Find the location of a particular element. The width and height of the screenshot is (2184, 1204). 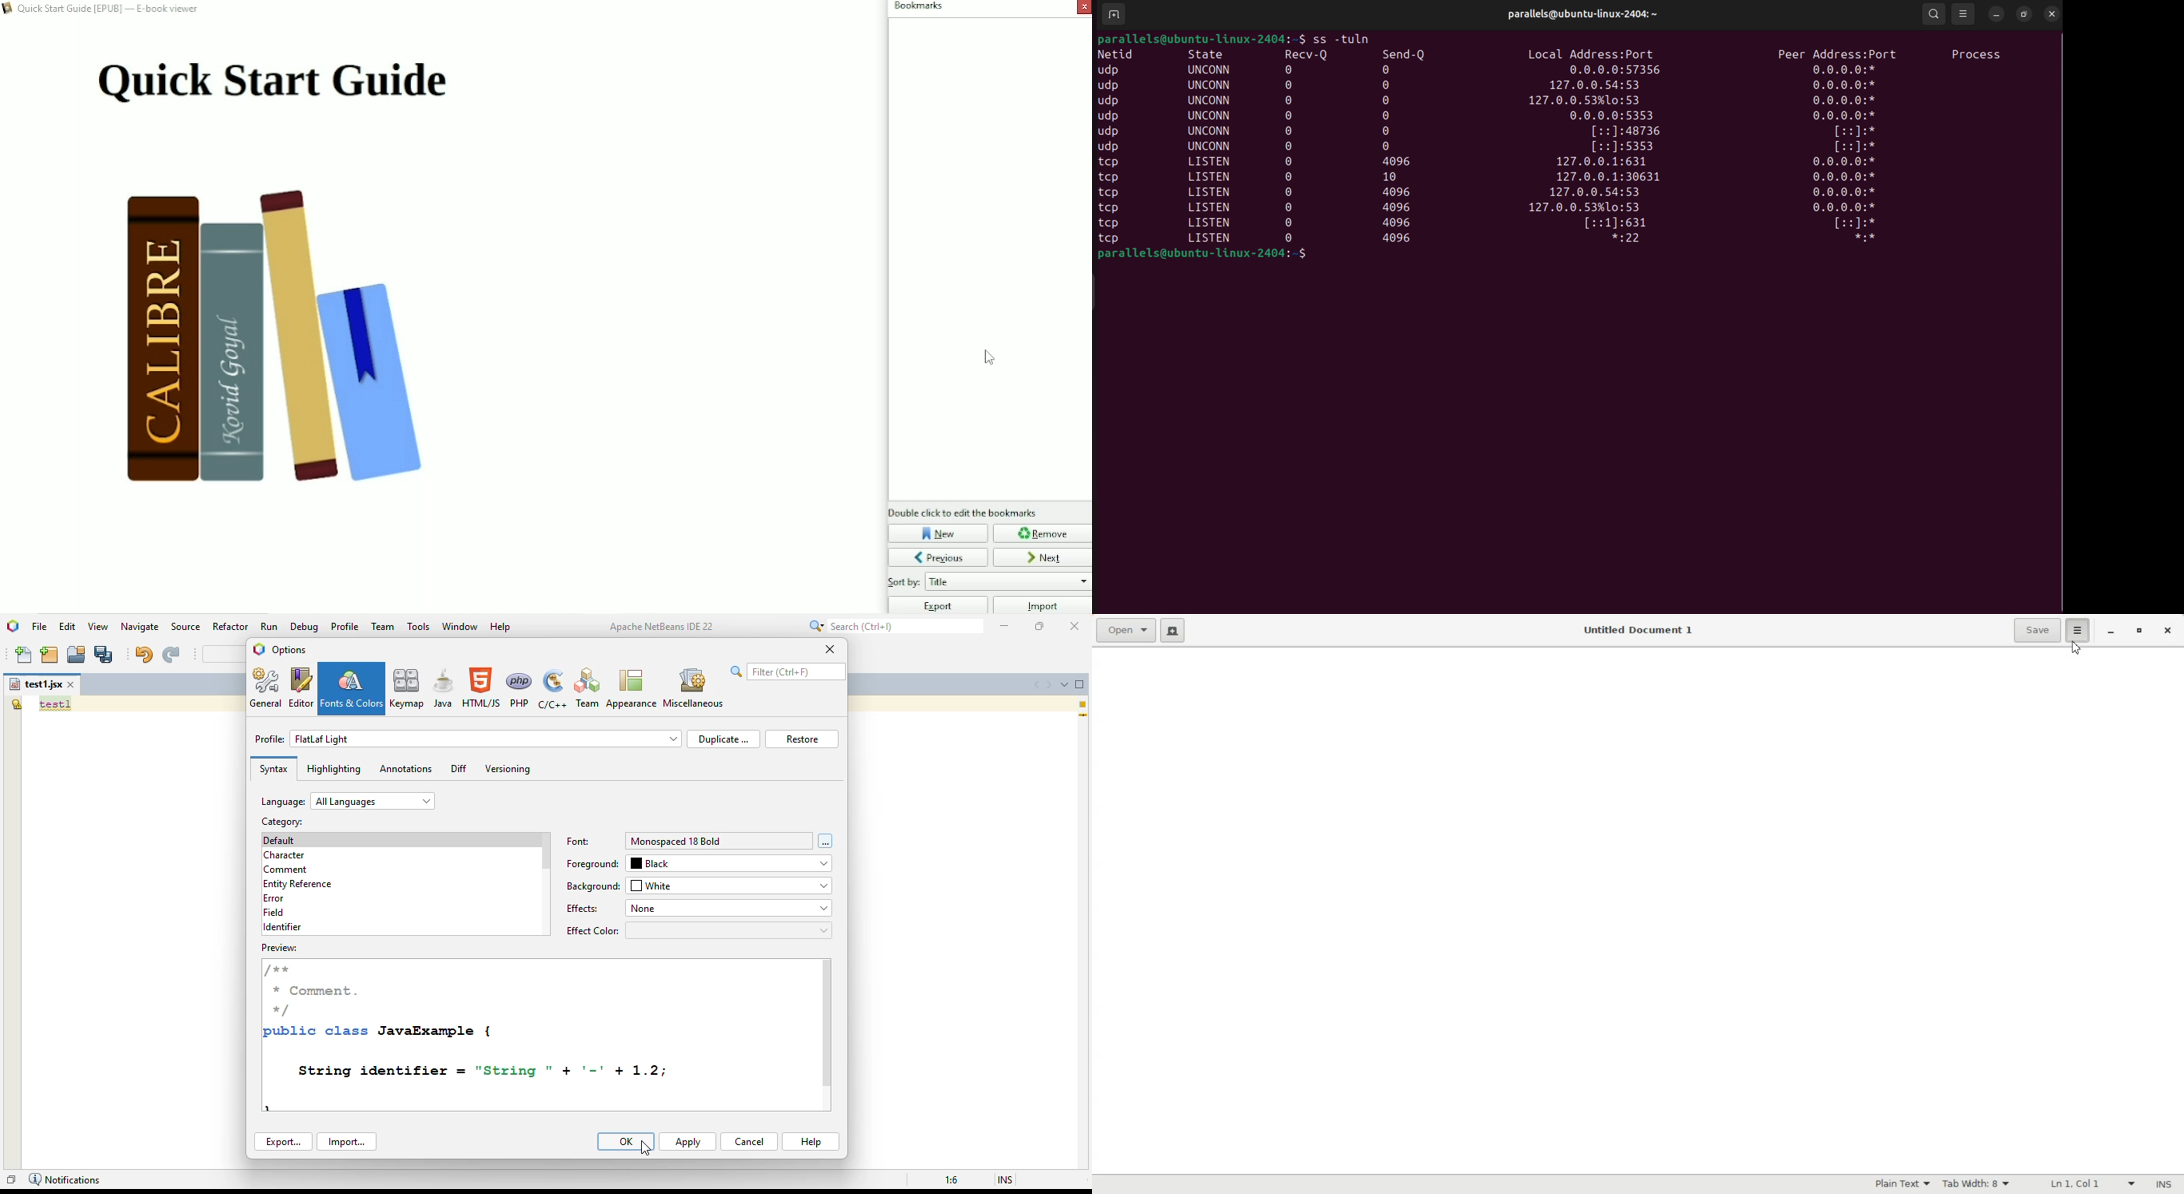

unicorn is located at coordinates (1209, 131).